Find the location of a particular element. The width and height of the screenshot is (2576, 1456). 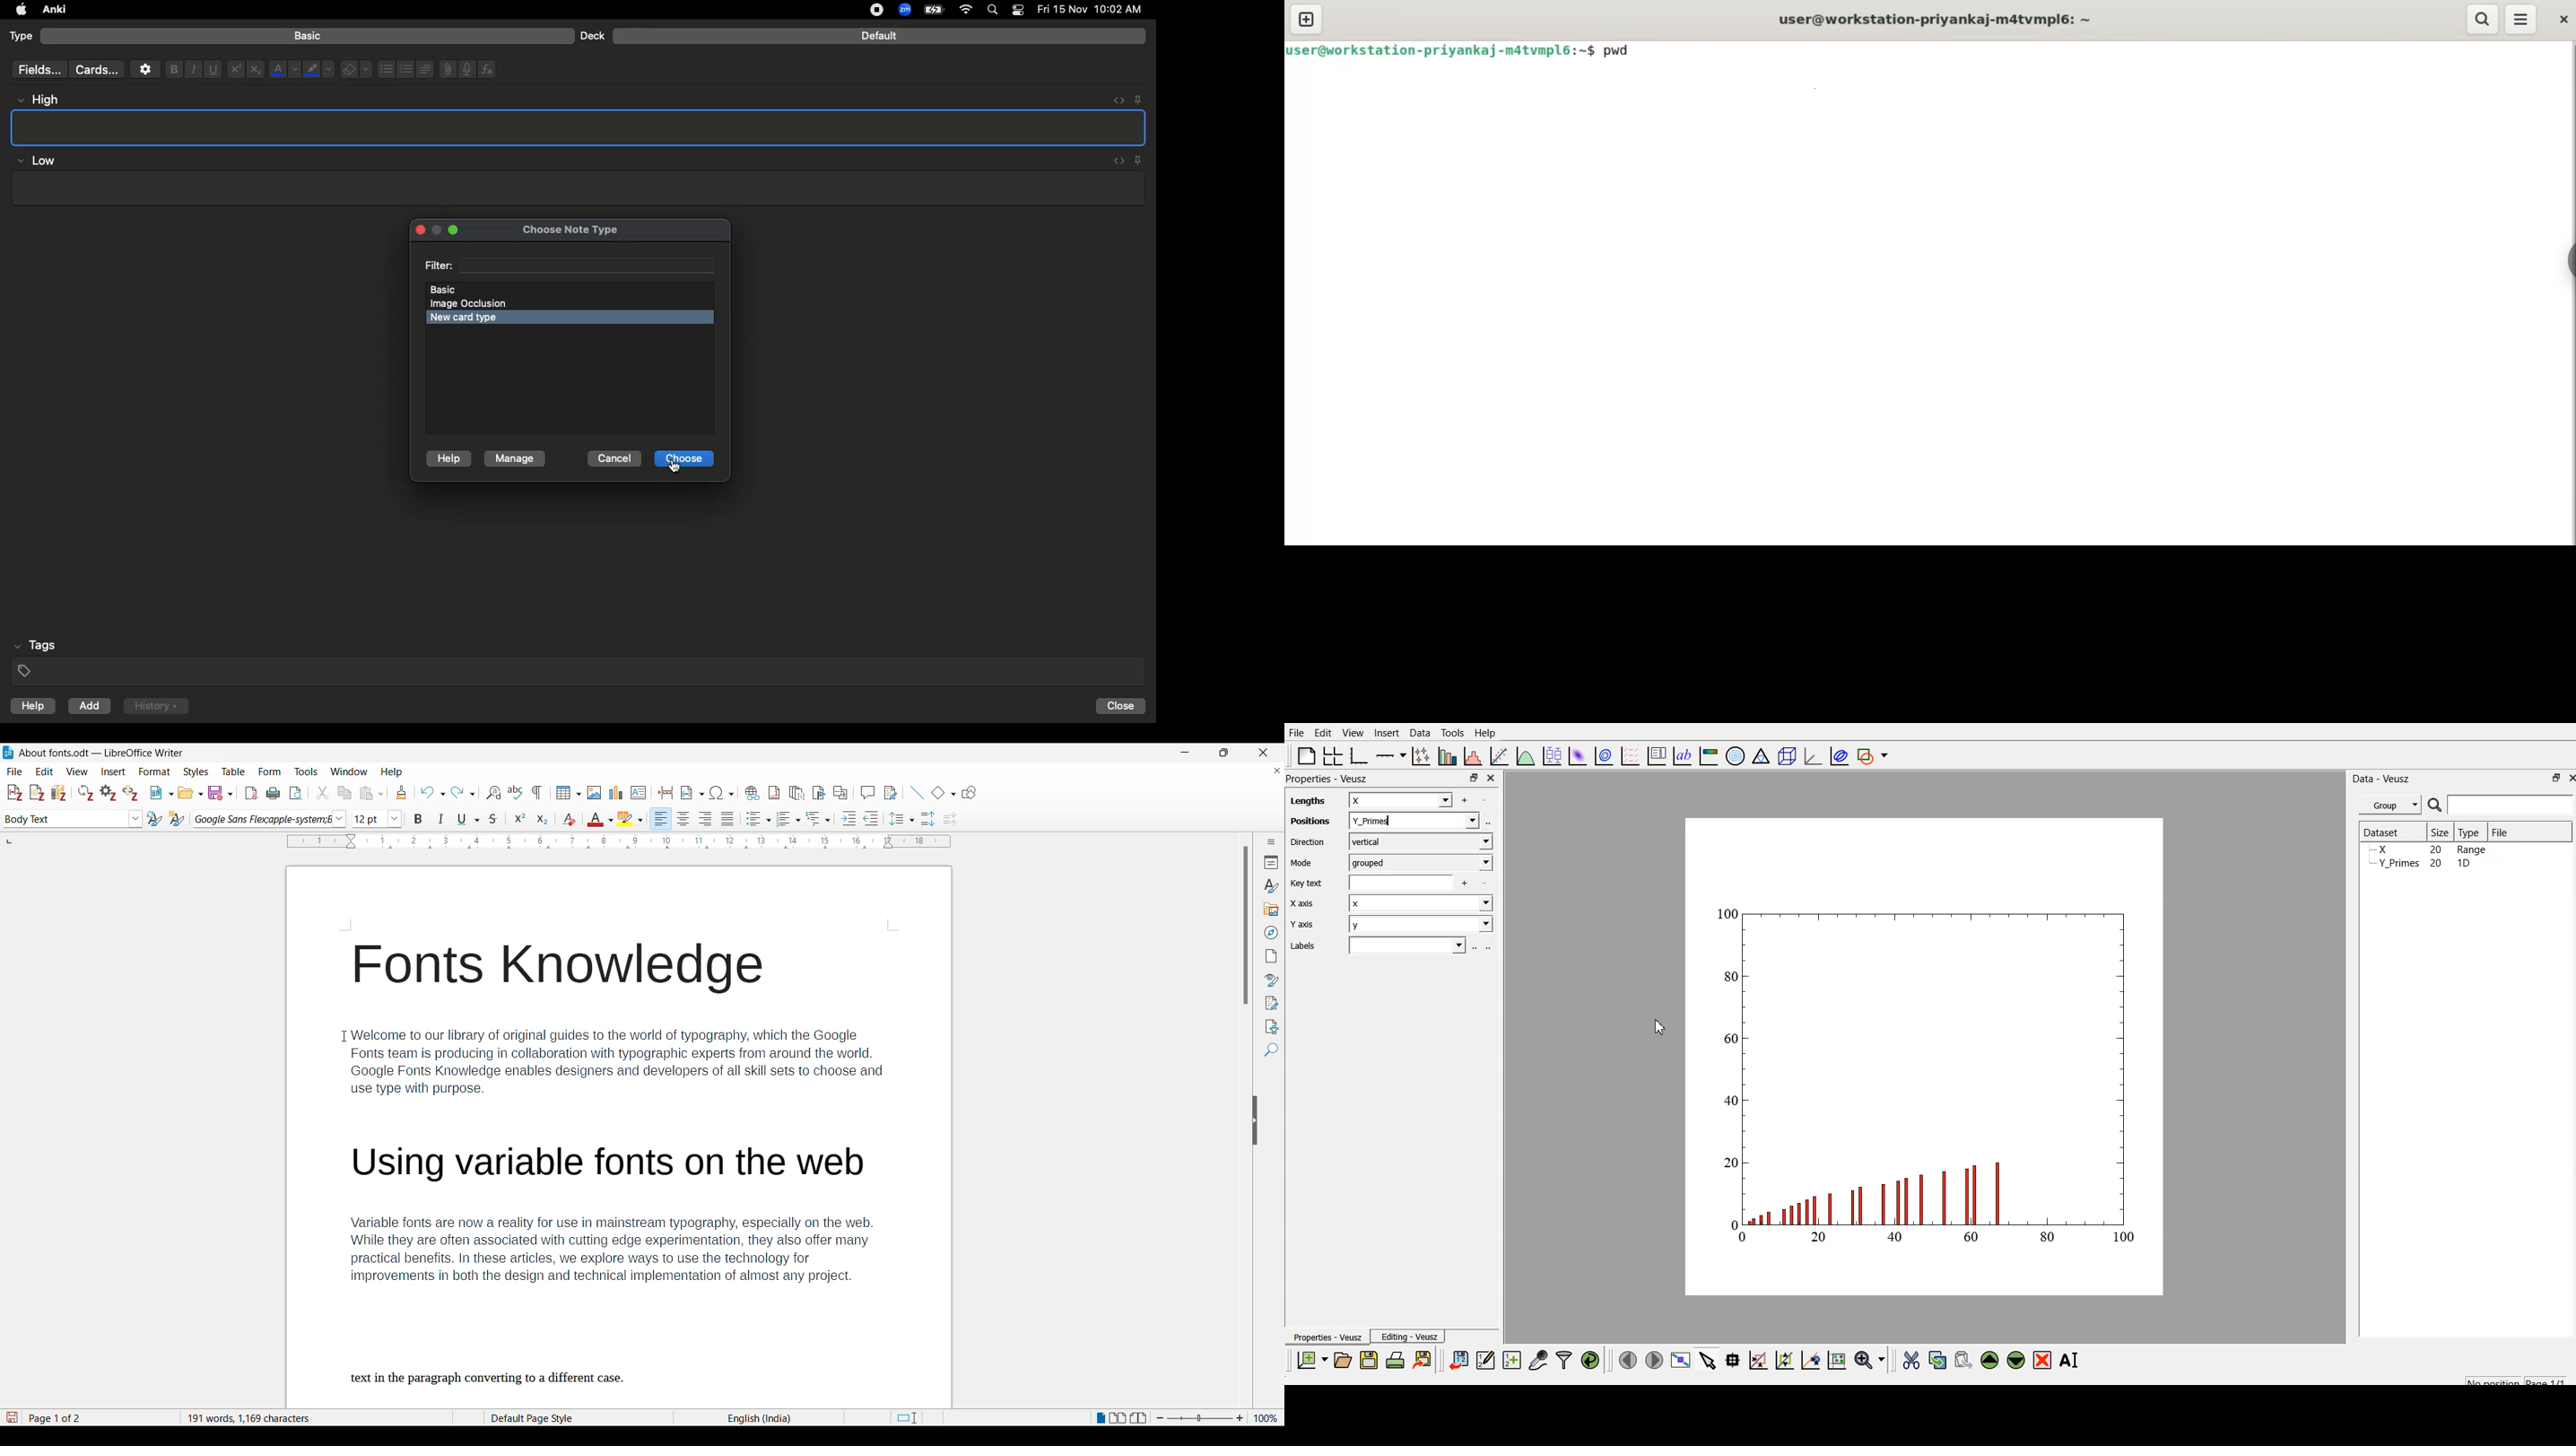

Close interface is located at coordinates (1264, 752).